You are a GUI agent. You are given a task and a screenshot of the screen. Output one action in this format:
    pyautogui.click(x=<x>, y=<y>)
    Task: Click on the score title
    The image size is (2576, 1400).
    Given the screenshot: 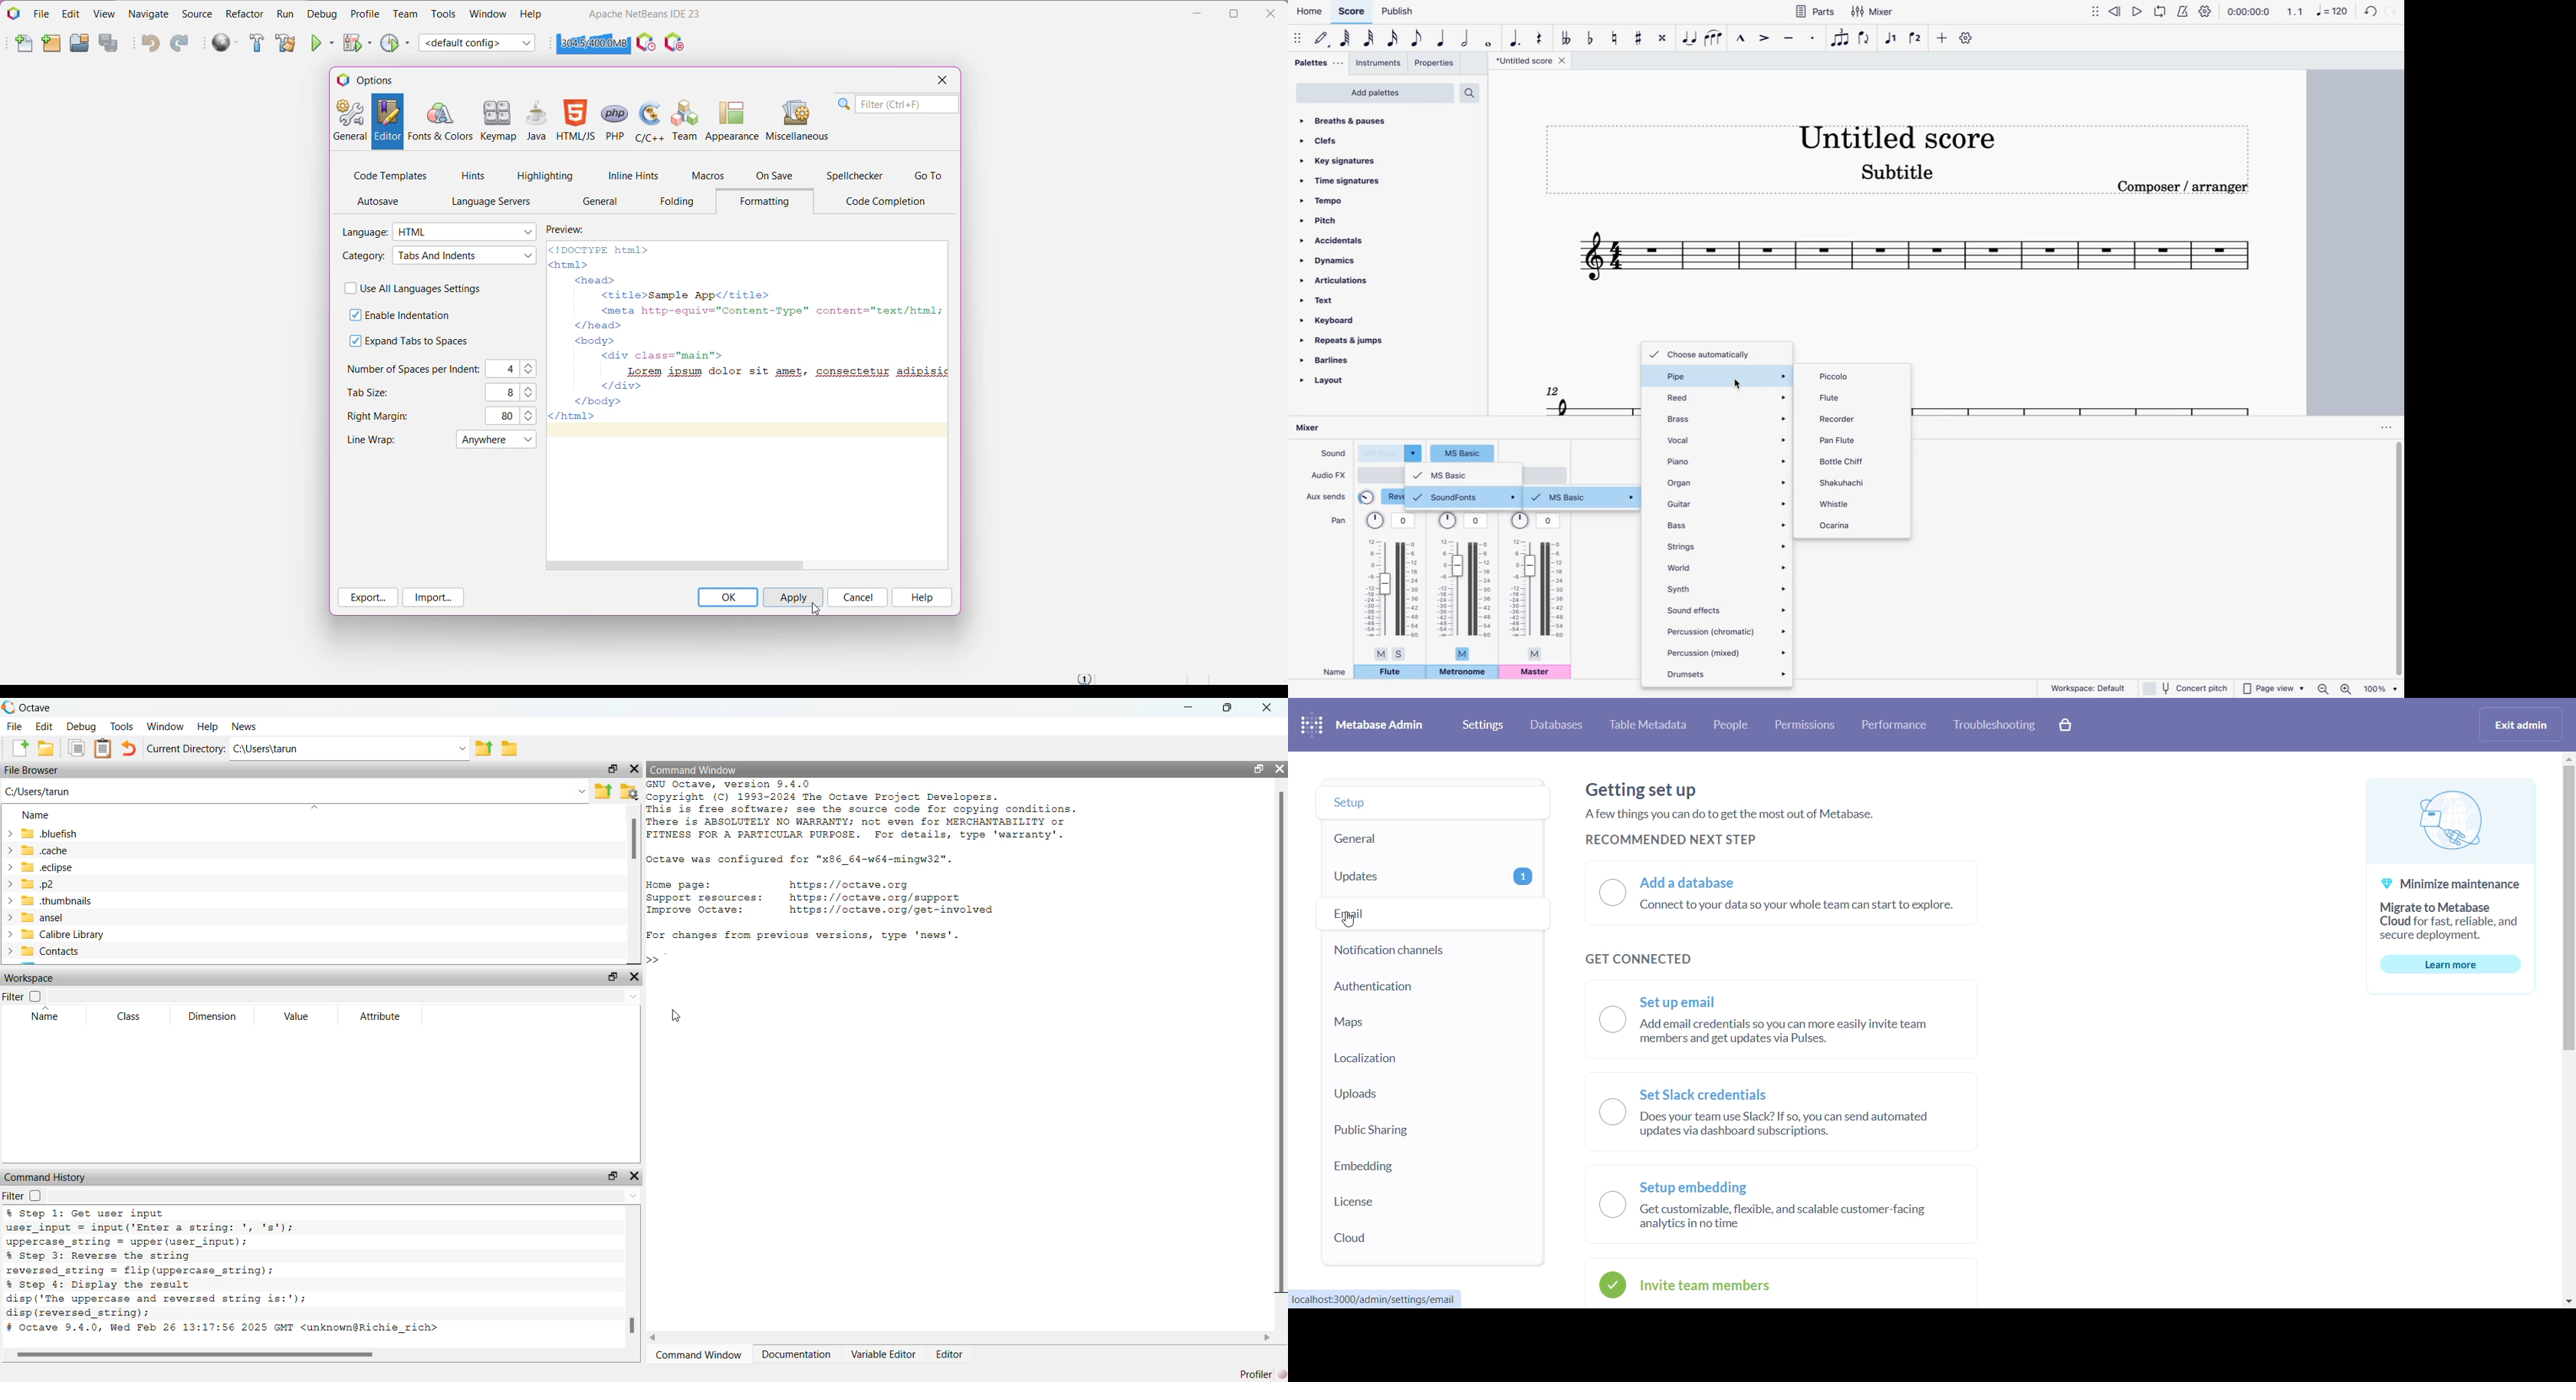 What is the action you would take?
    pyautogui.click(x=1895, y=134)
    